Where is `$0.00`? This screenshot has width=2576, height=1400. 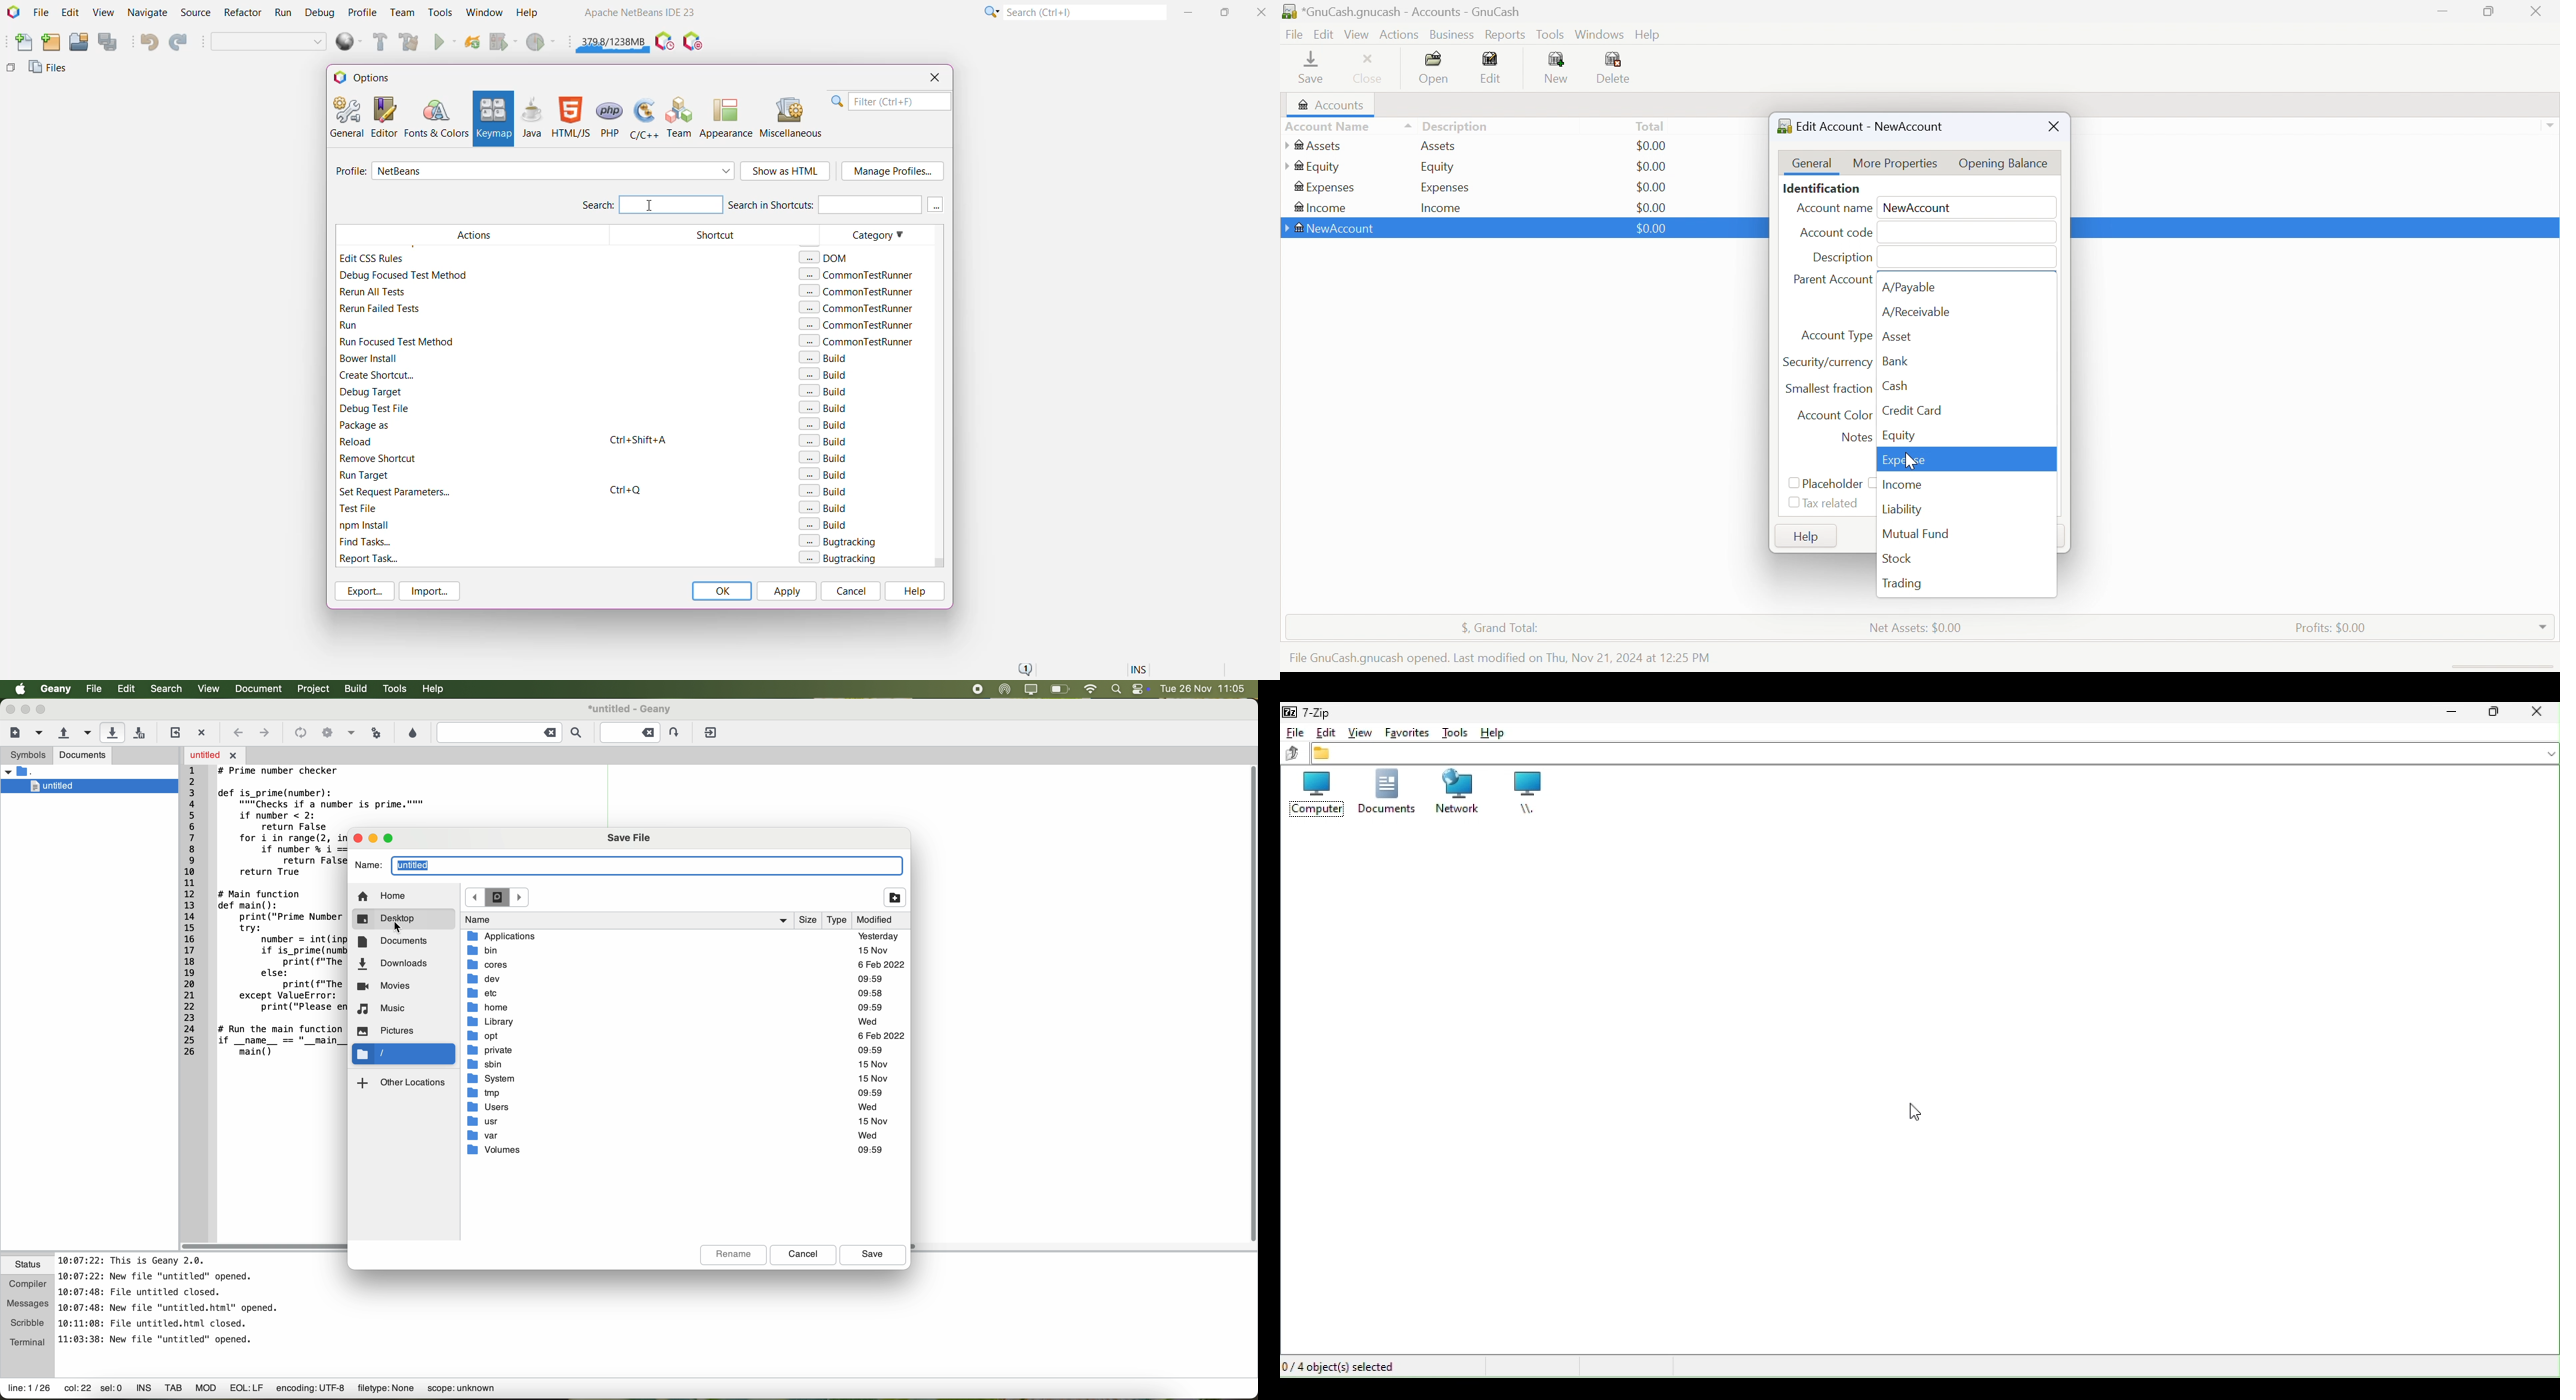
$0.00 is located at coordinates (1651, 229).